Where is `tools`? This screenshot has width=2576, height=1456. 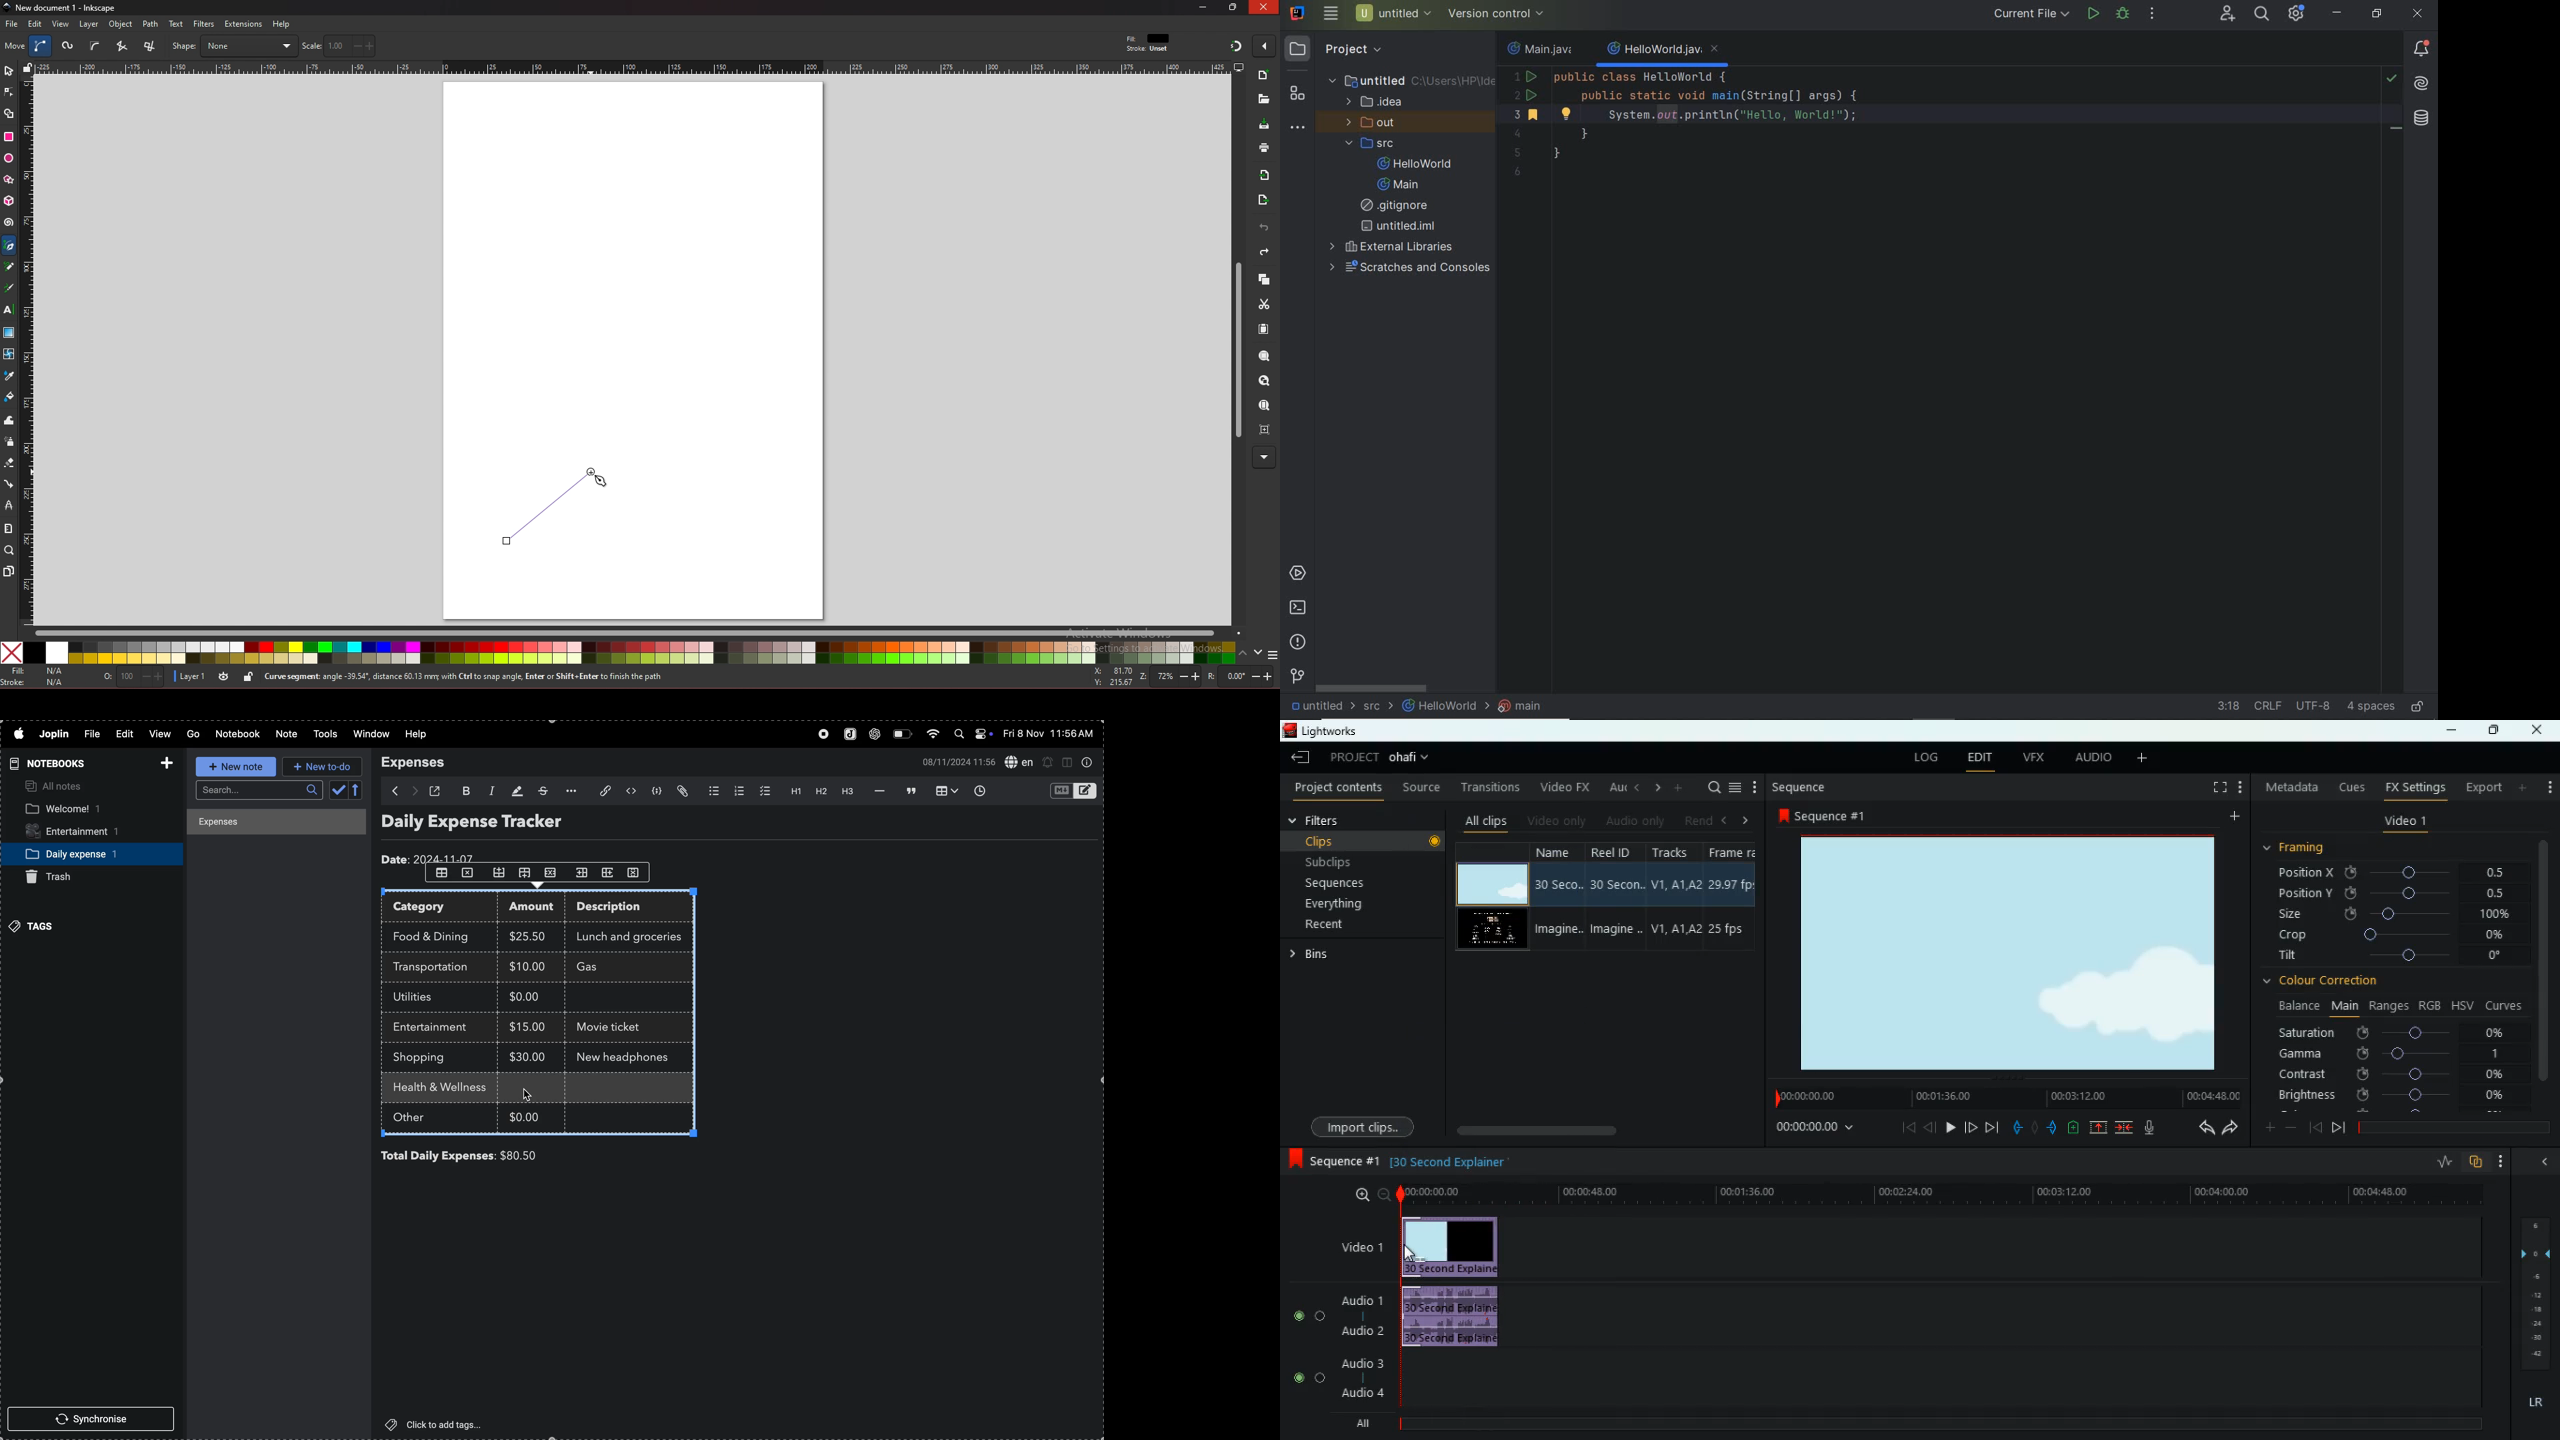
tools is located at coordinates (322, 734).